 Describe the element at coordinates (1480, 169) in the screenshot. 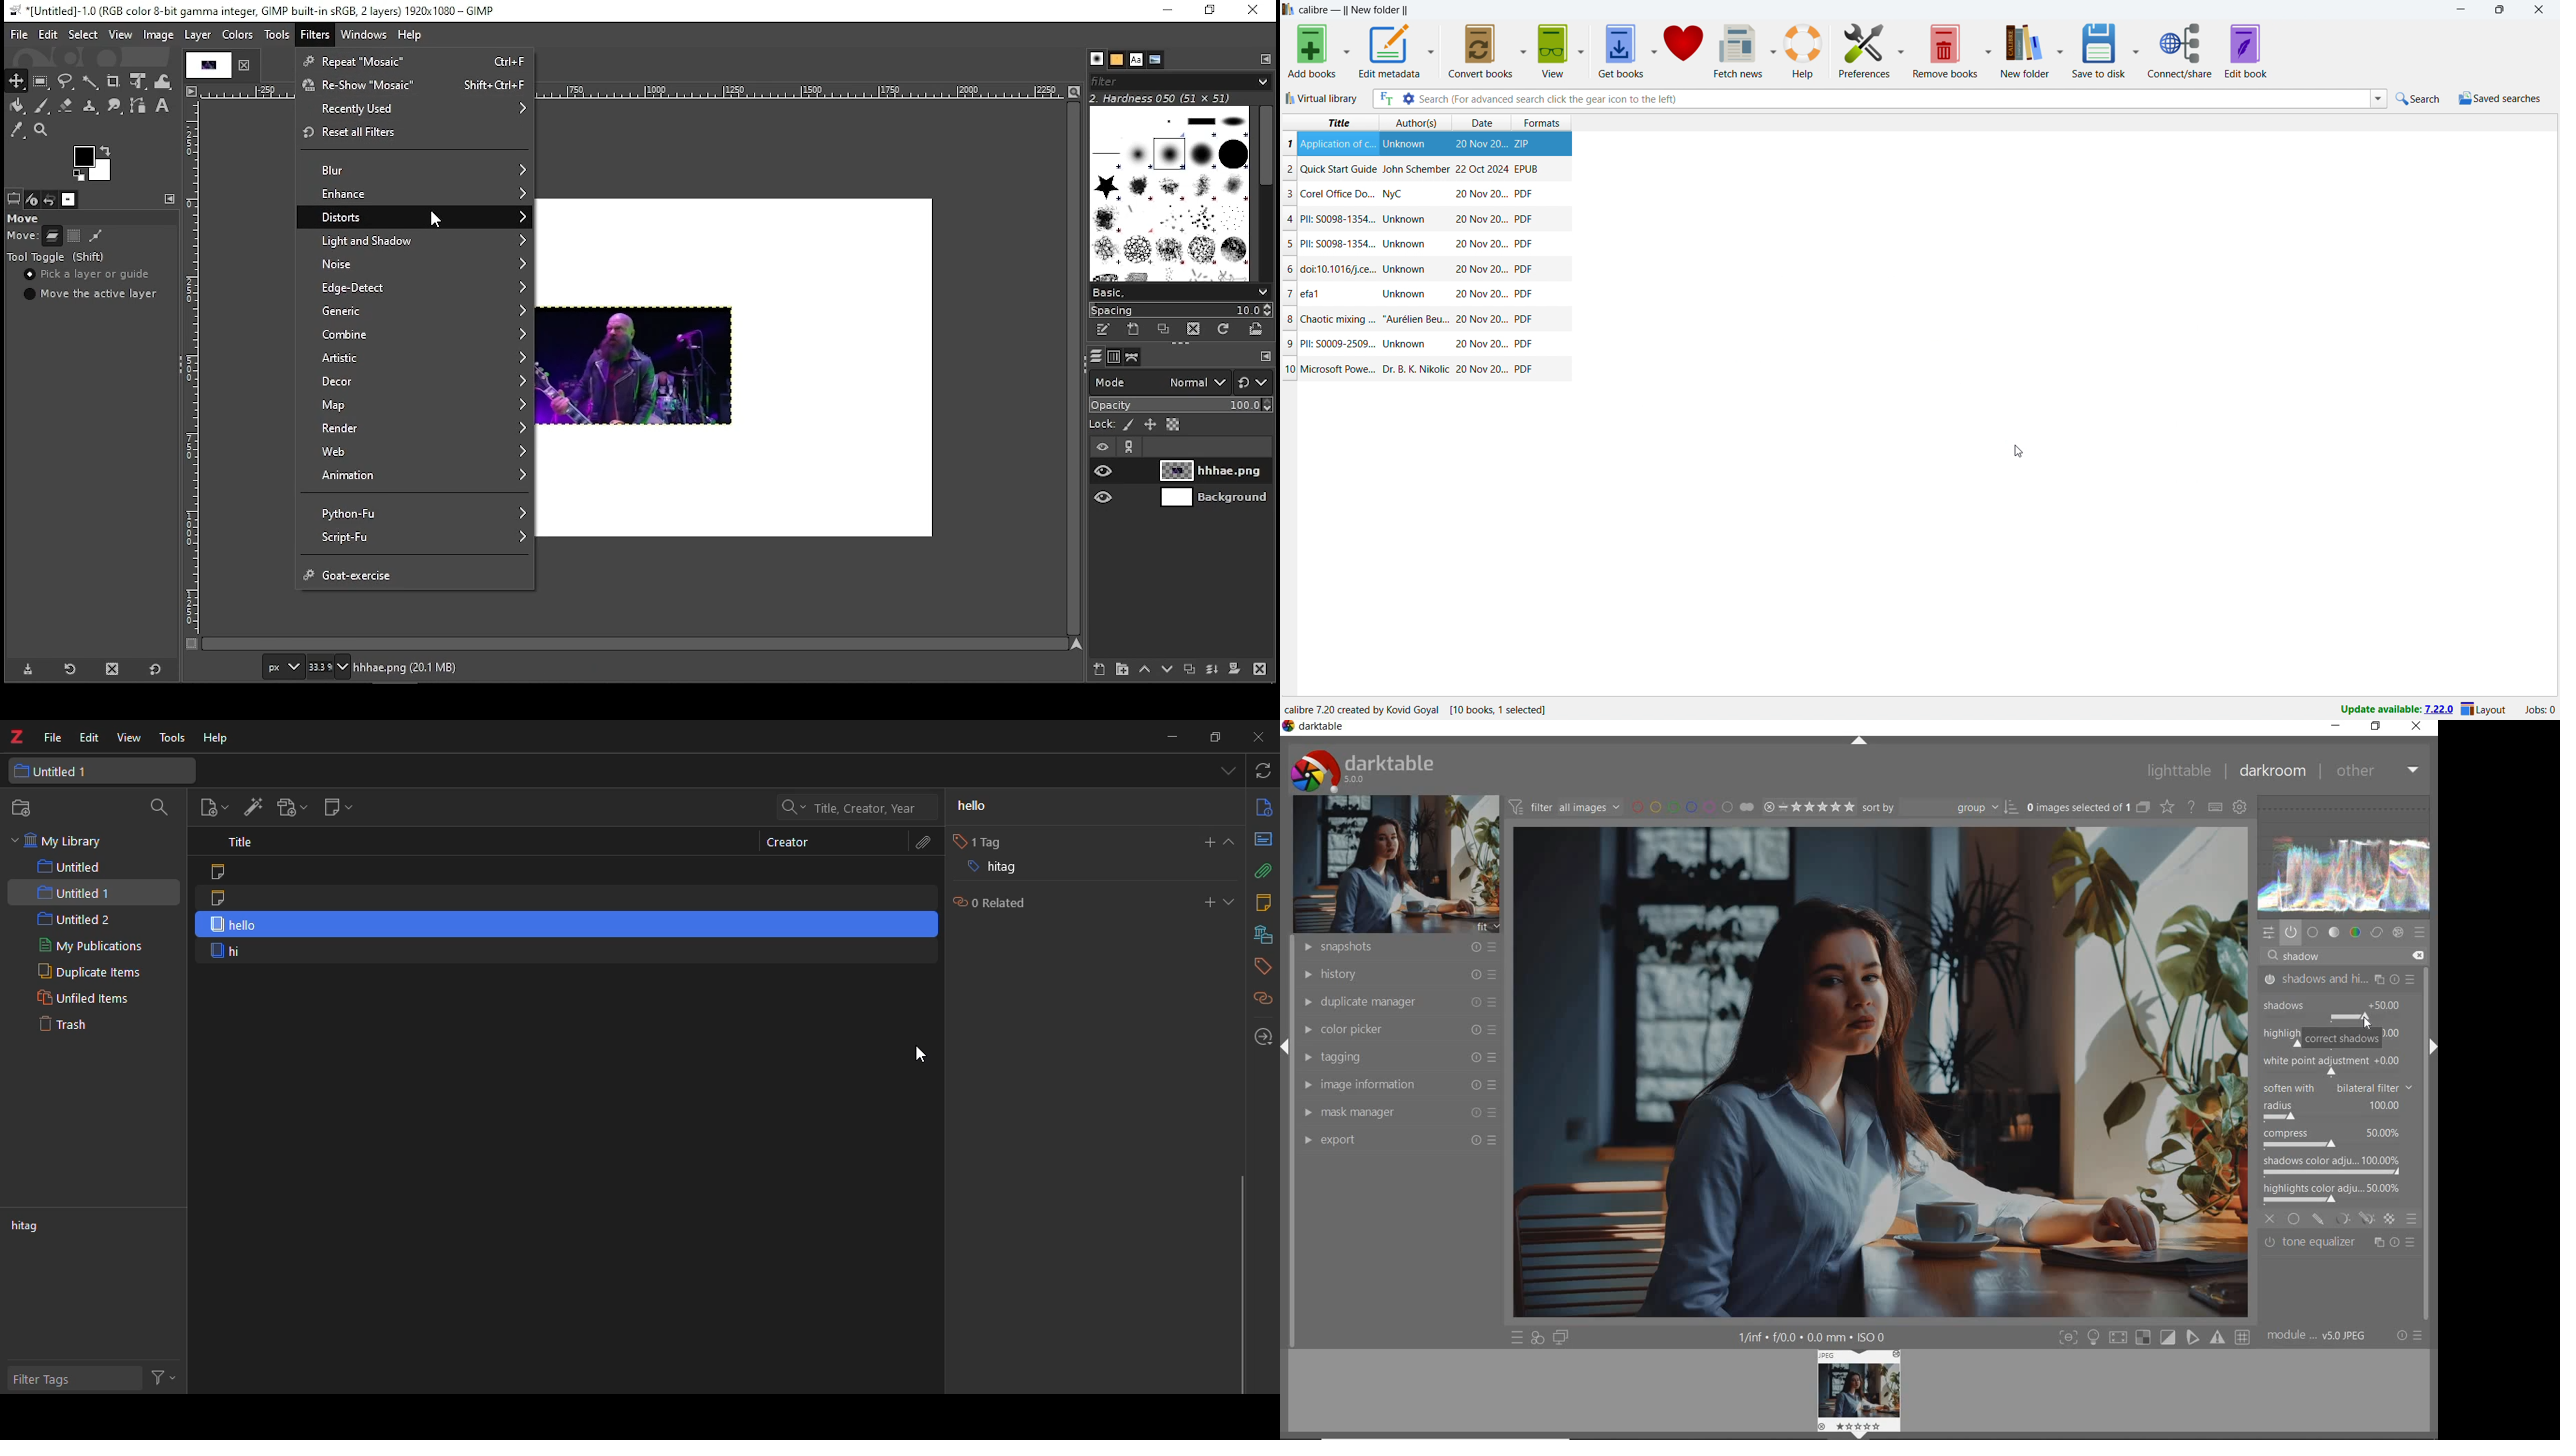

I see `Date` at that location.